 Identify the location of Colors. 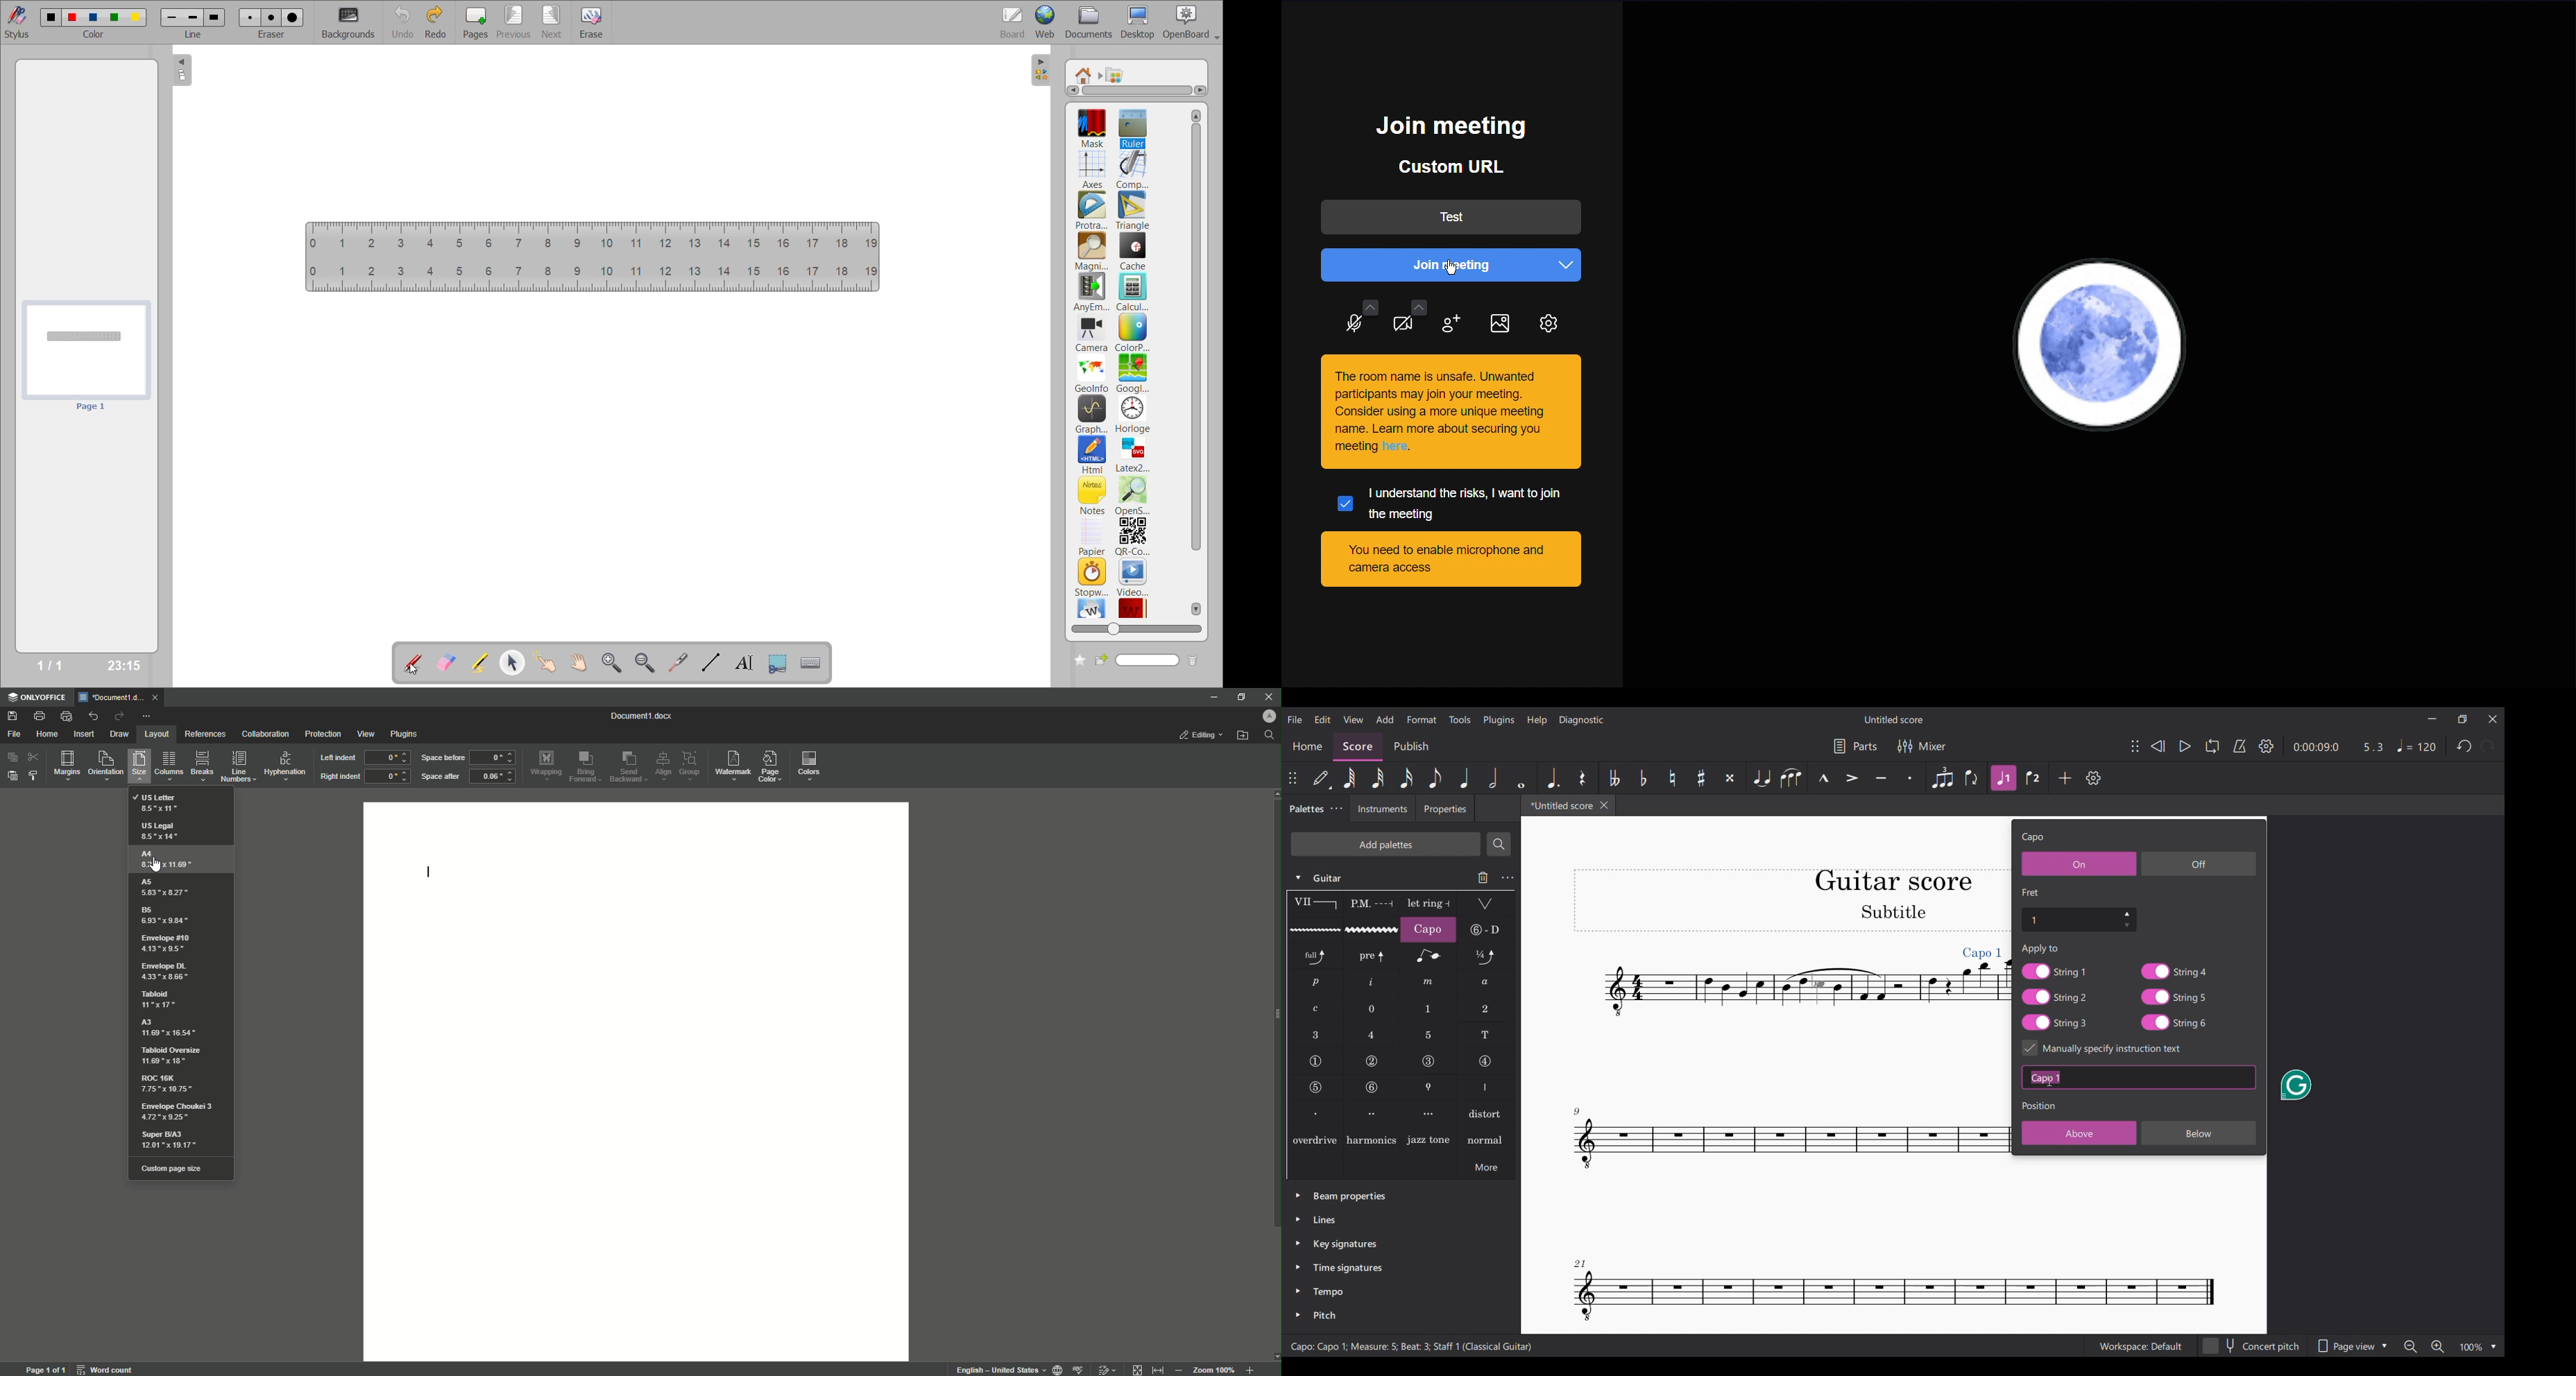
(811, 766).